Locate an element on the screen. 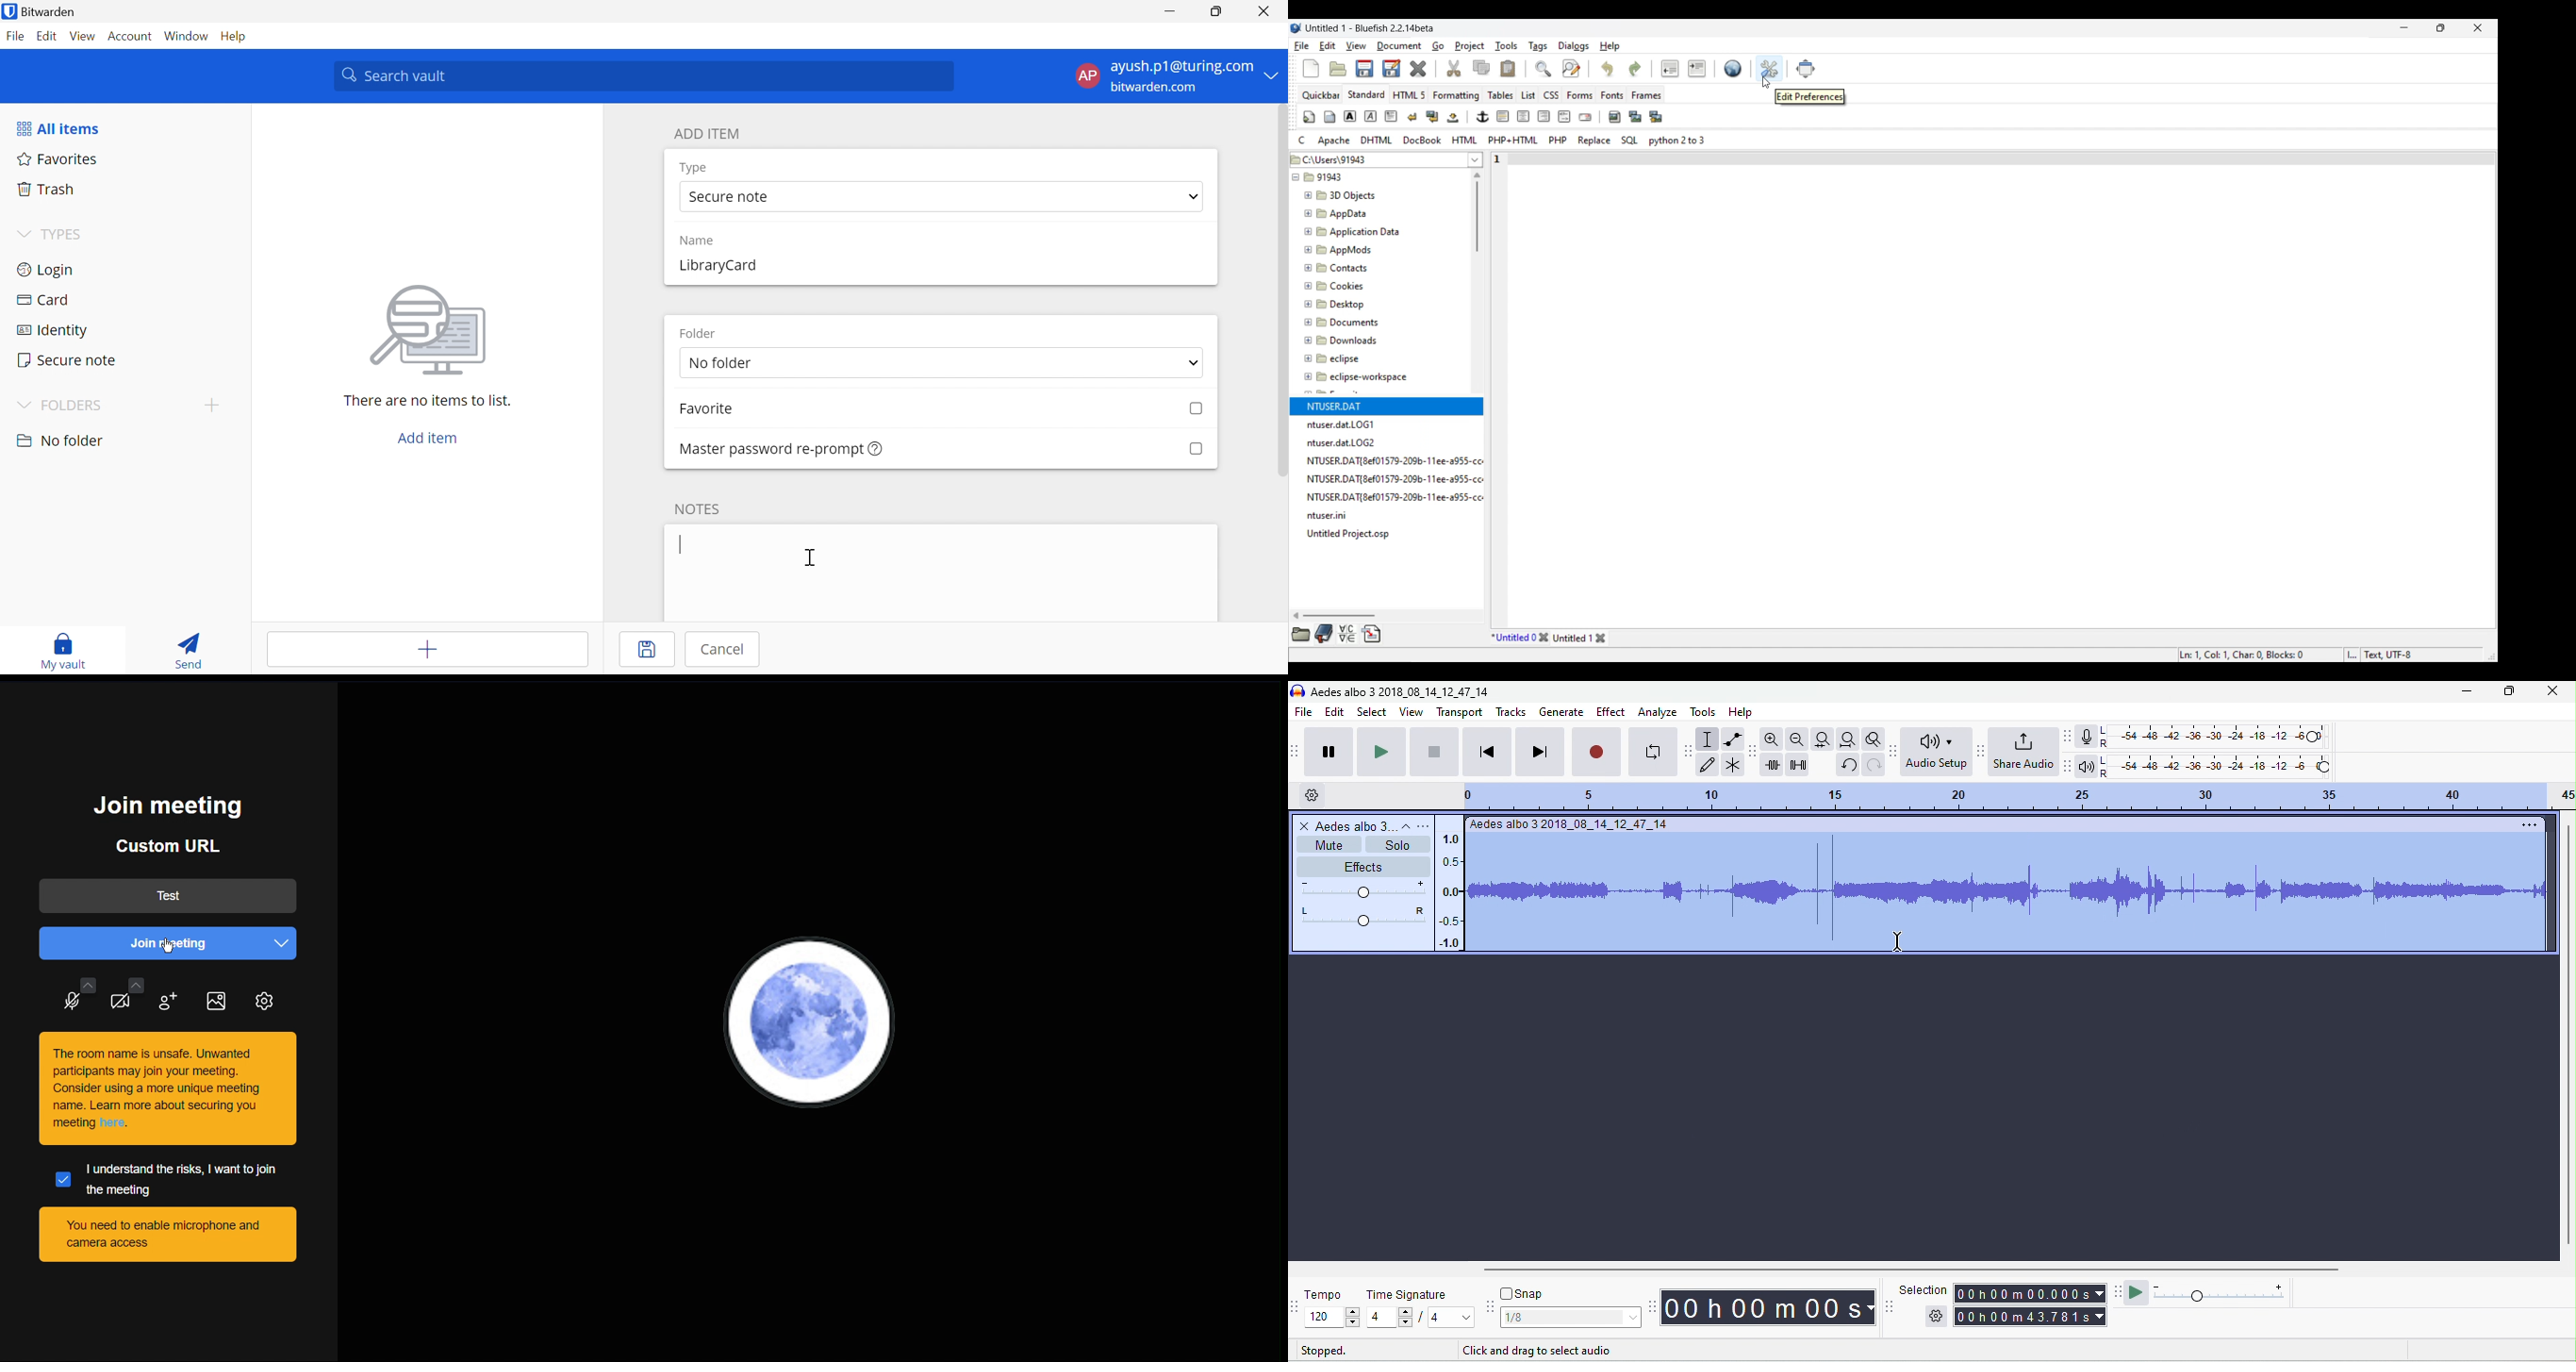  file is located at coordinates (1303, 711).